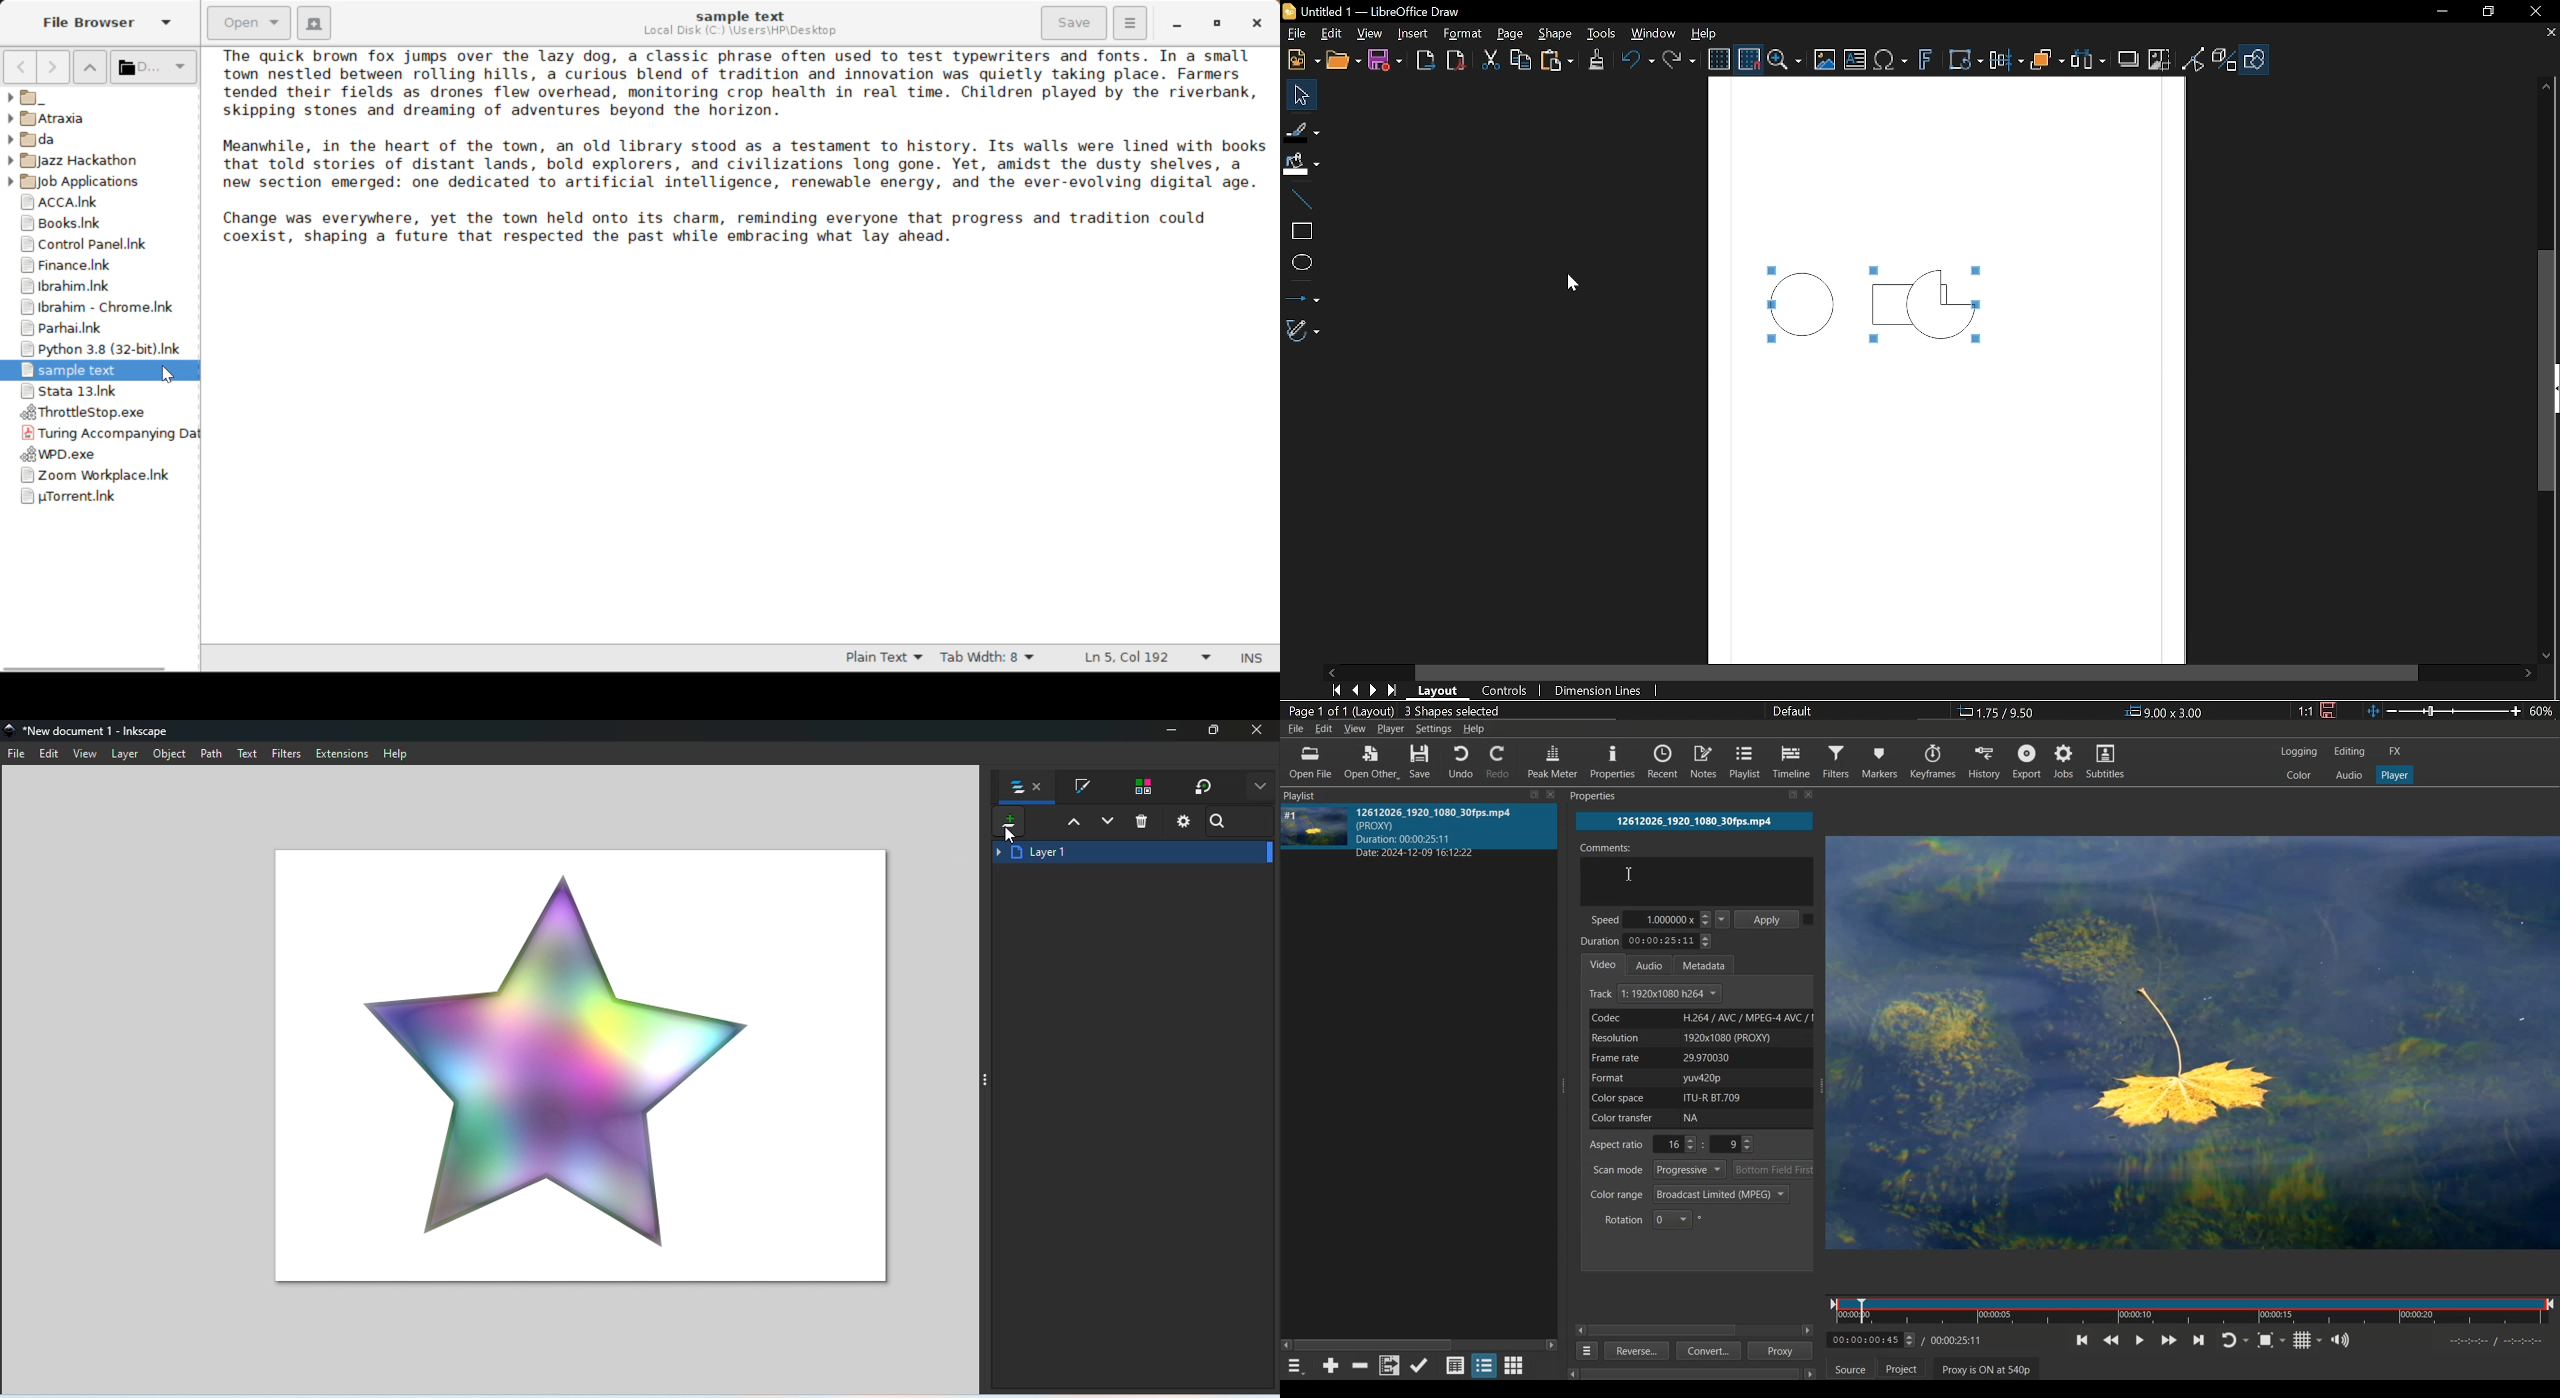  Describe the element at coordinates (343, 755) in the screenshot. I see `Extensions` at that location.